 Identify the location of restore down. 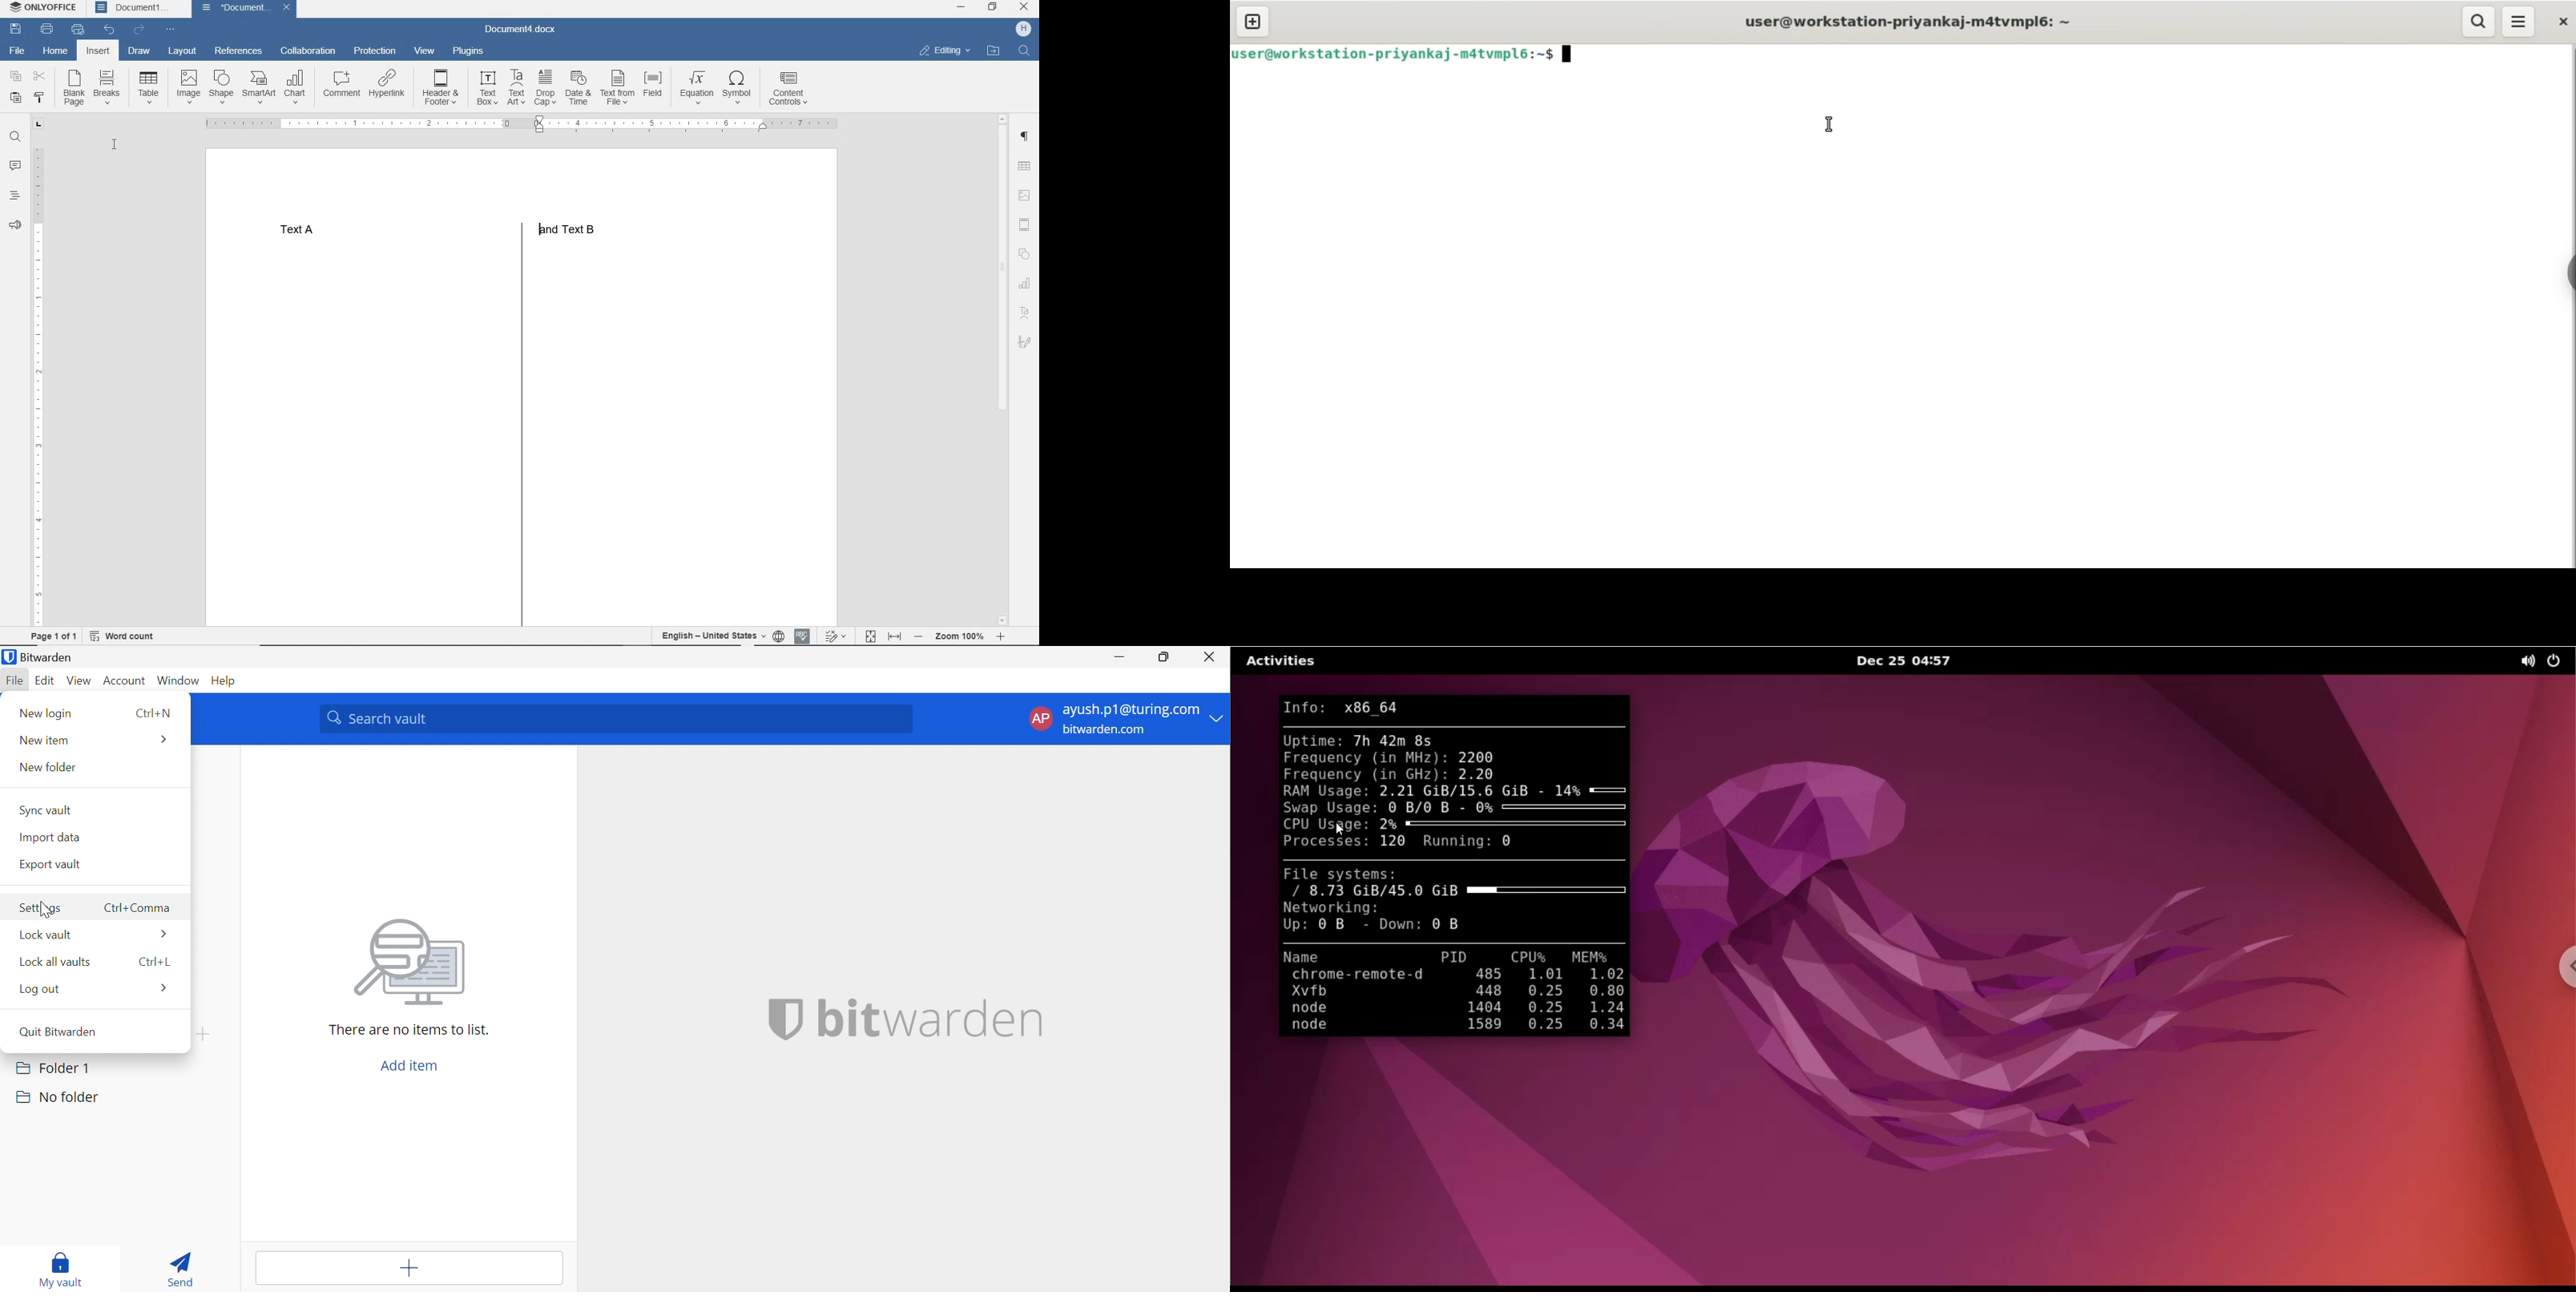
(993, 7).